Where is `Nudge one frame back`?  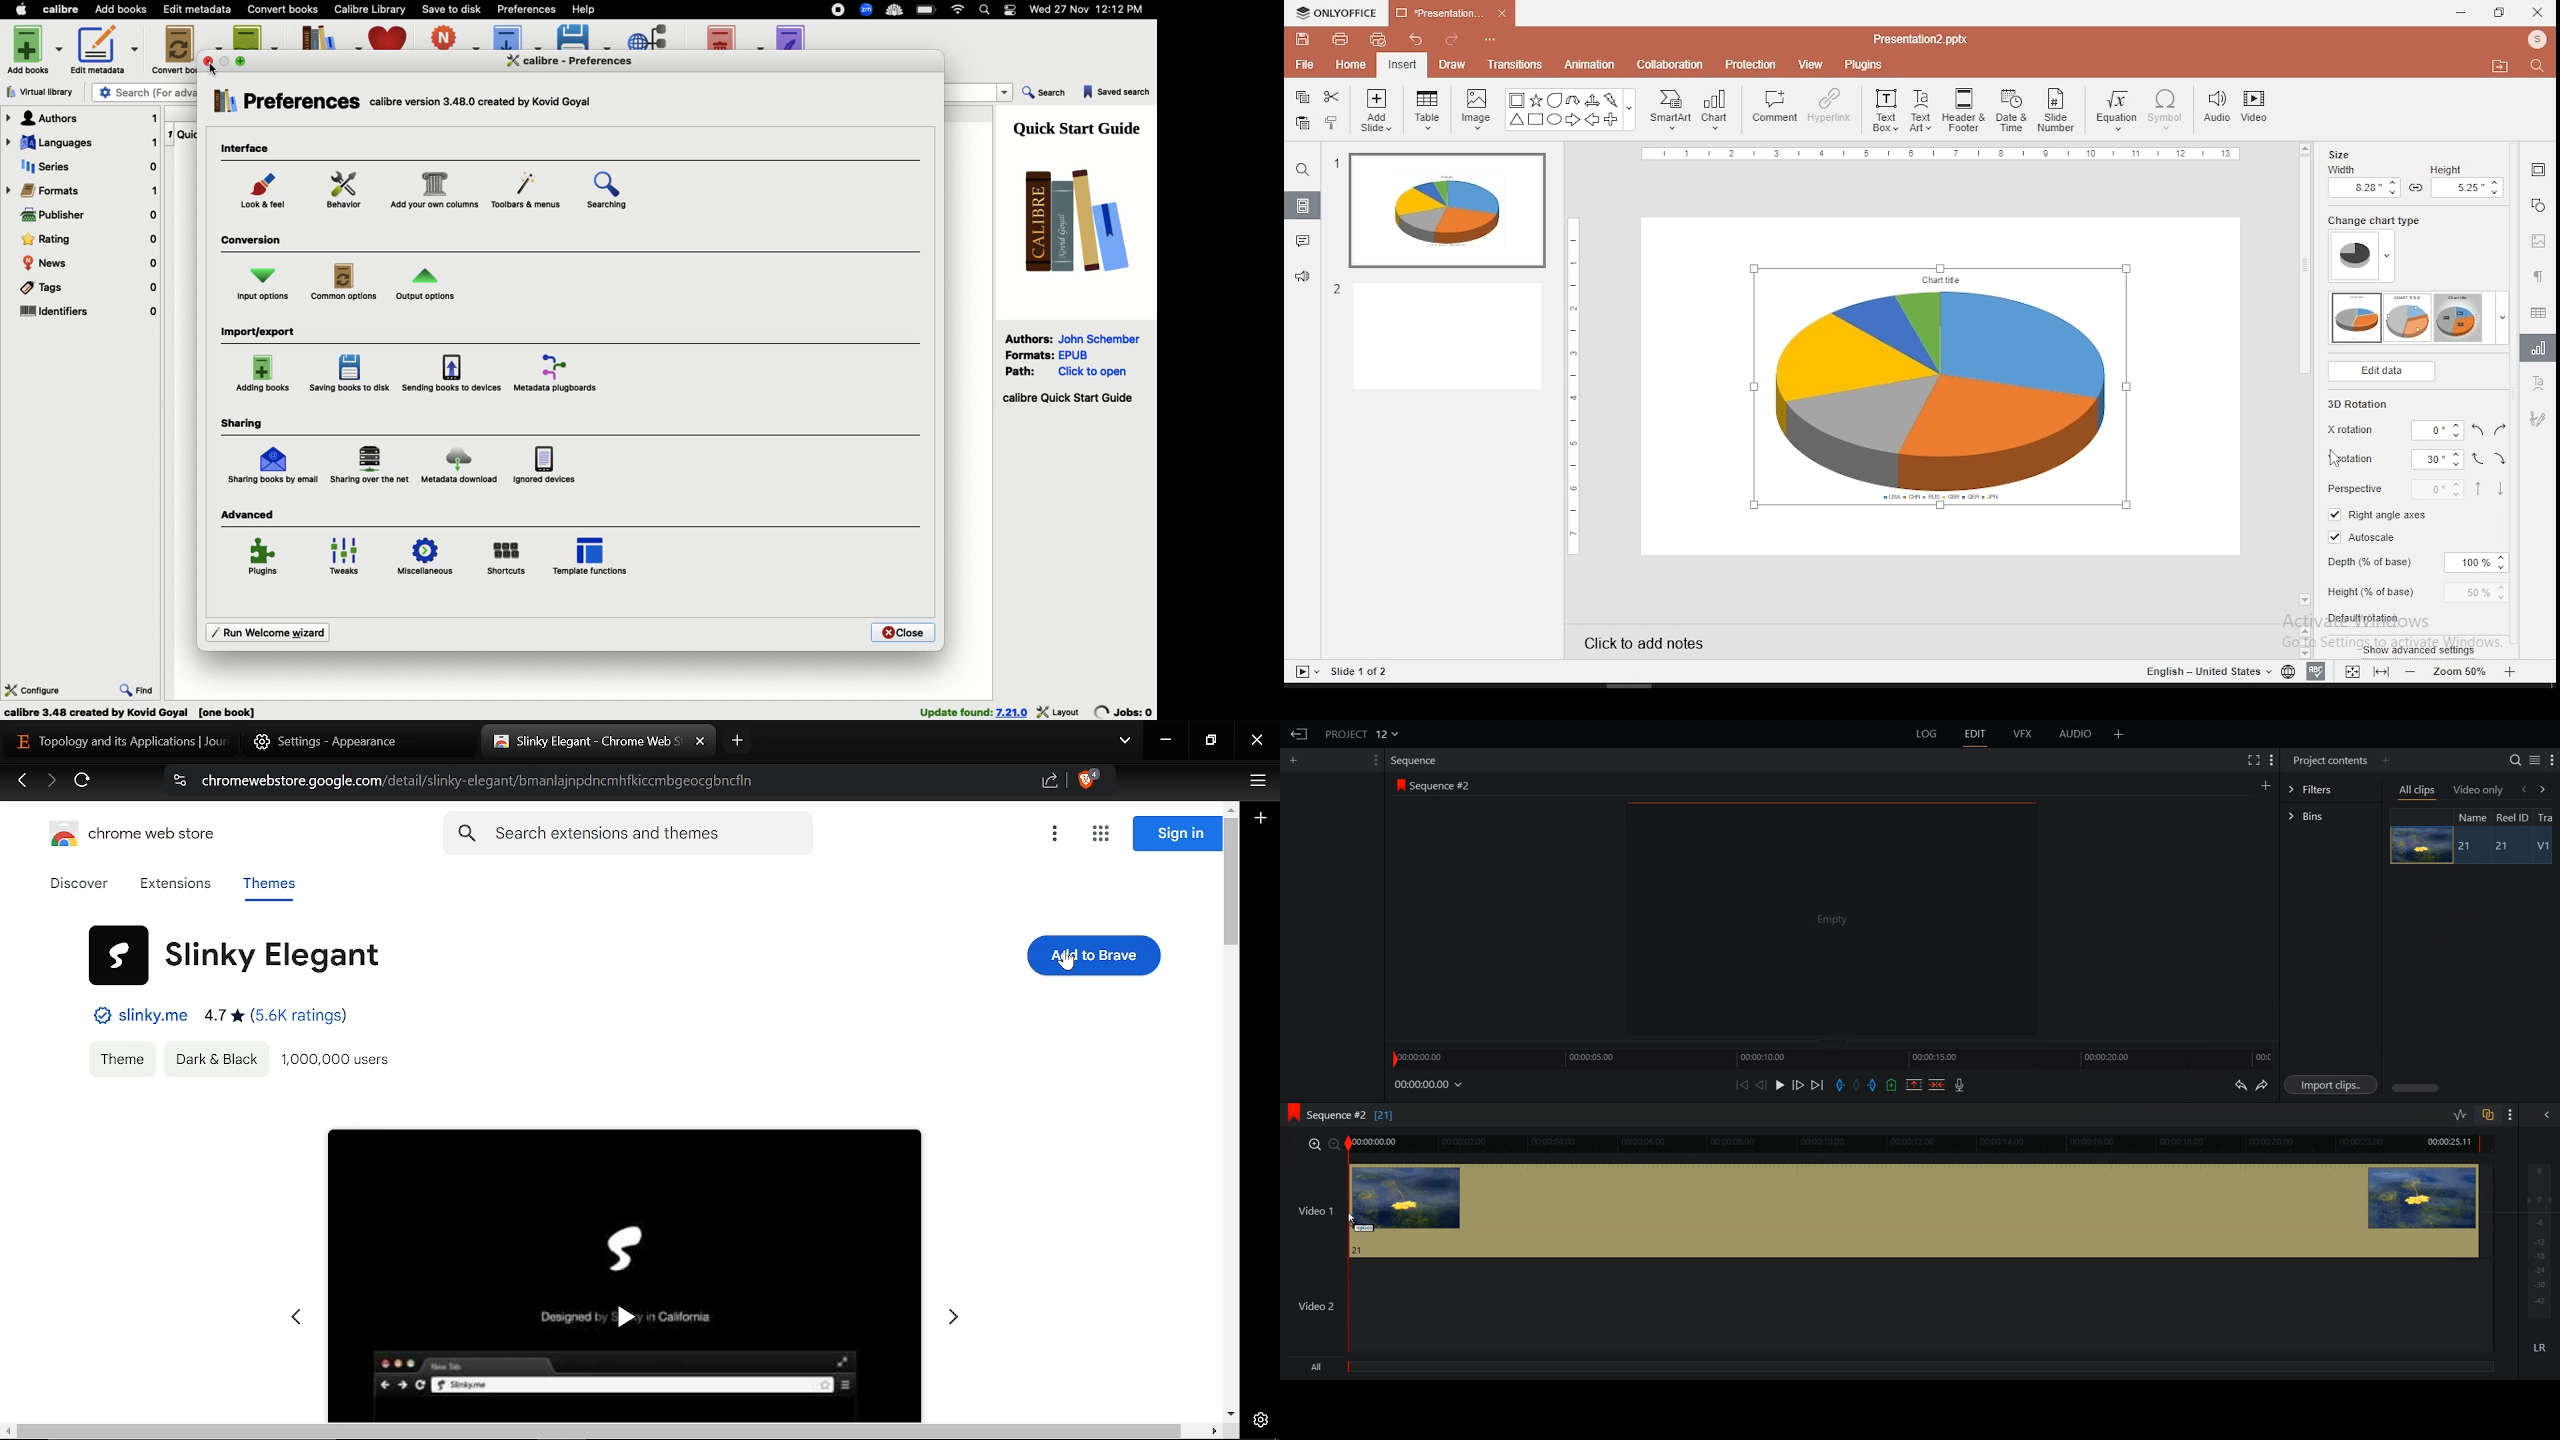
Nudge one frame back is located at coordinates (1761, 1085).